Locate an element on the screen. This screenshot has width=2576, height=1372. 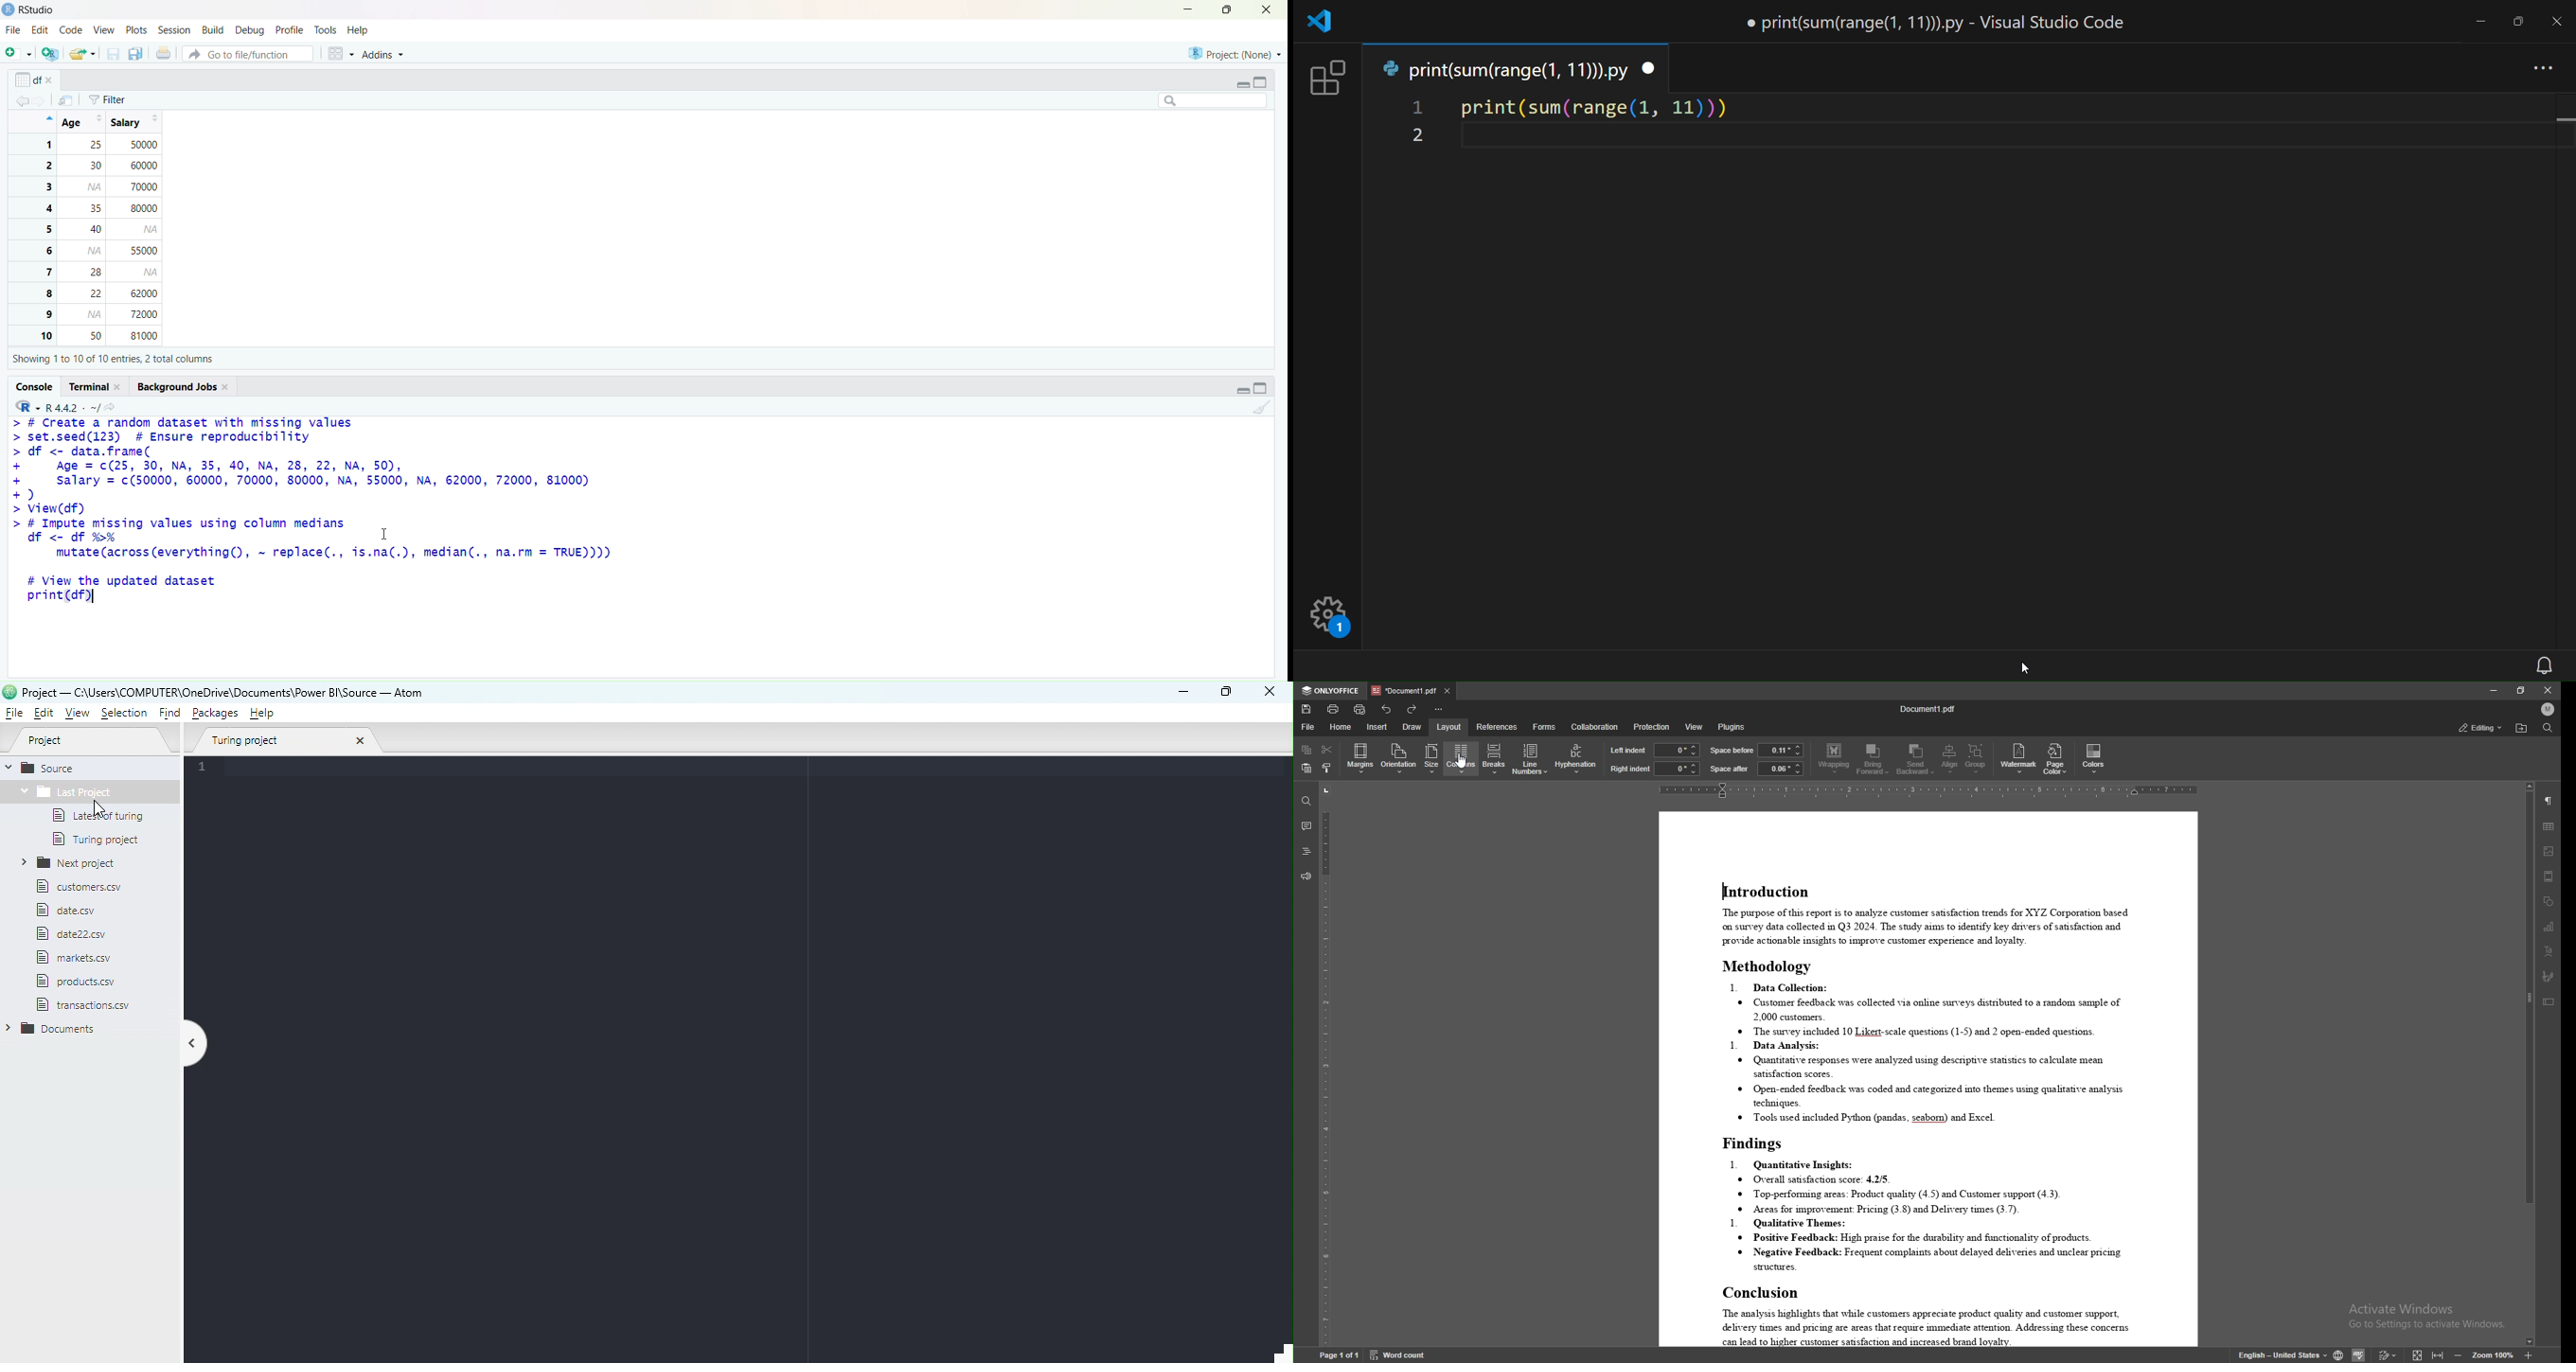
project(None) is located at coordinates (1234, 52).